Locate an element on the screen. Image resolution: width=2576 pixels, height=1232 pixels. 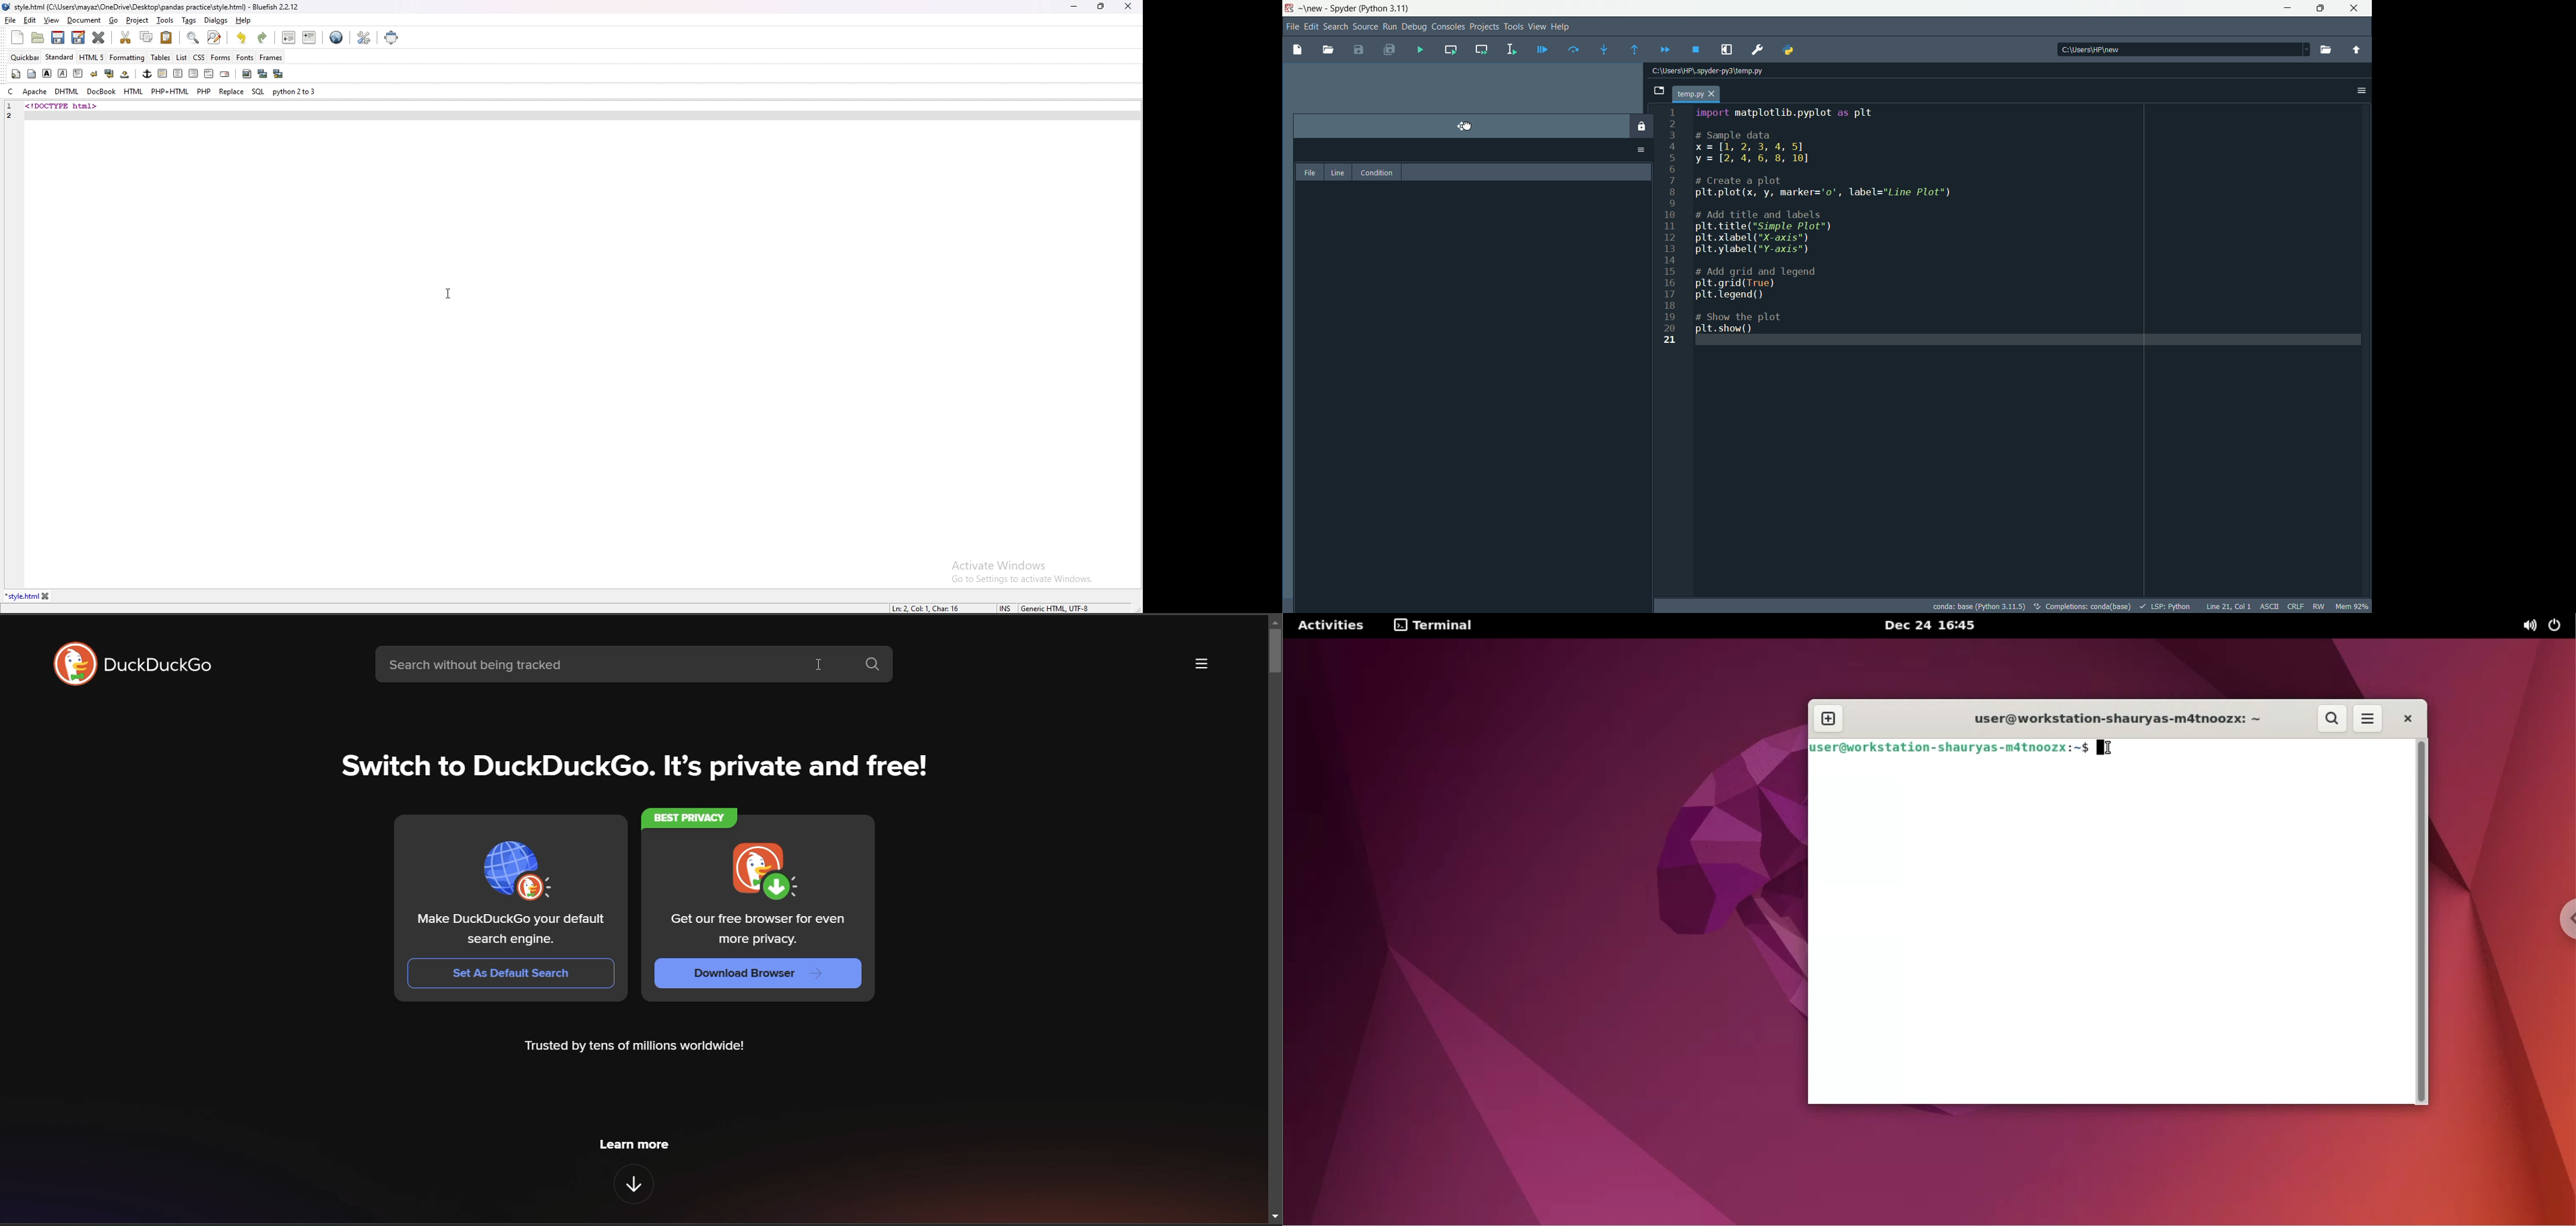
close app is located at coordinates (2321, 9).